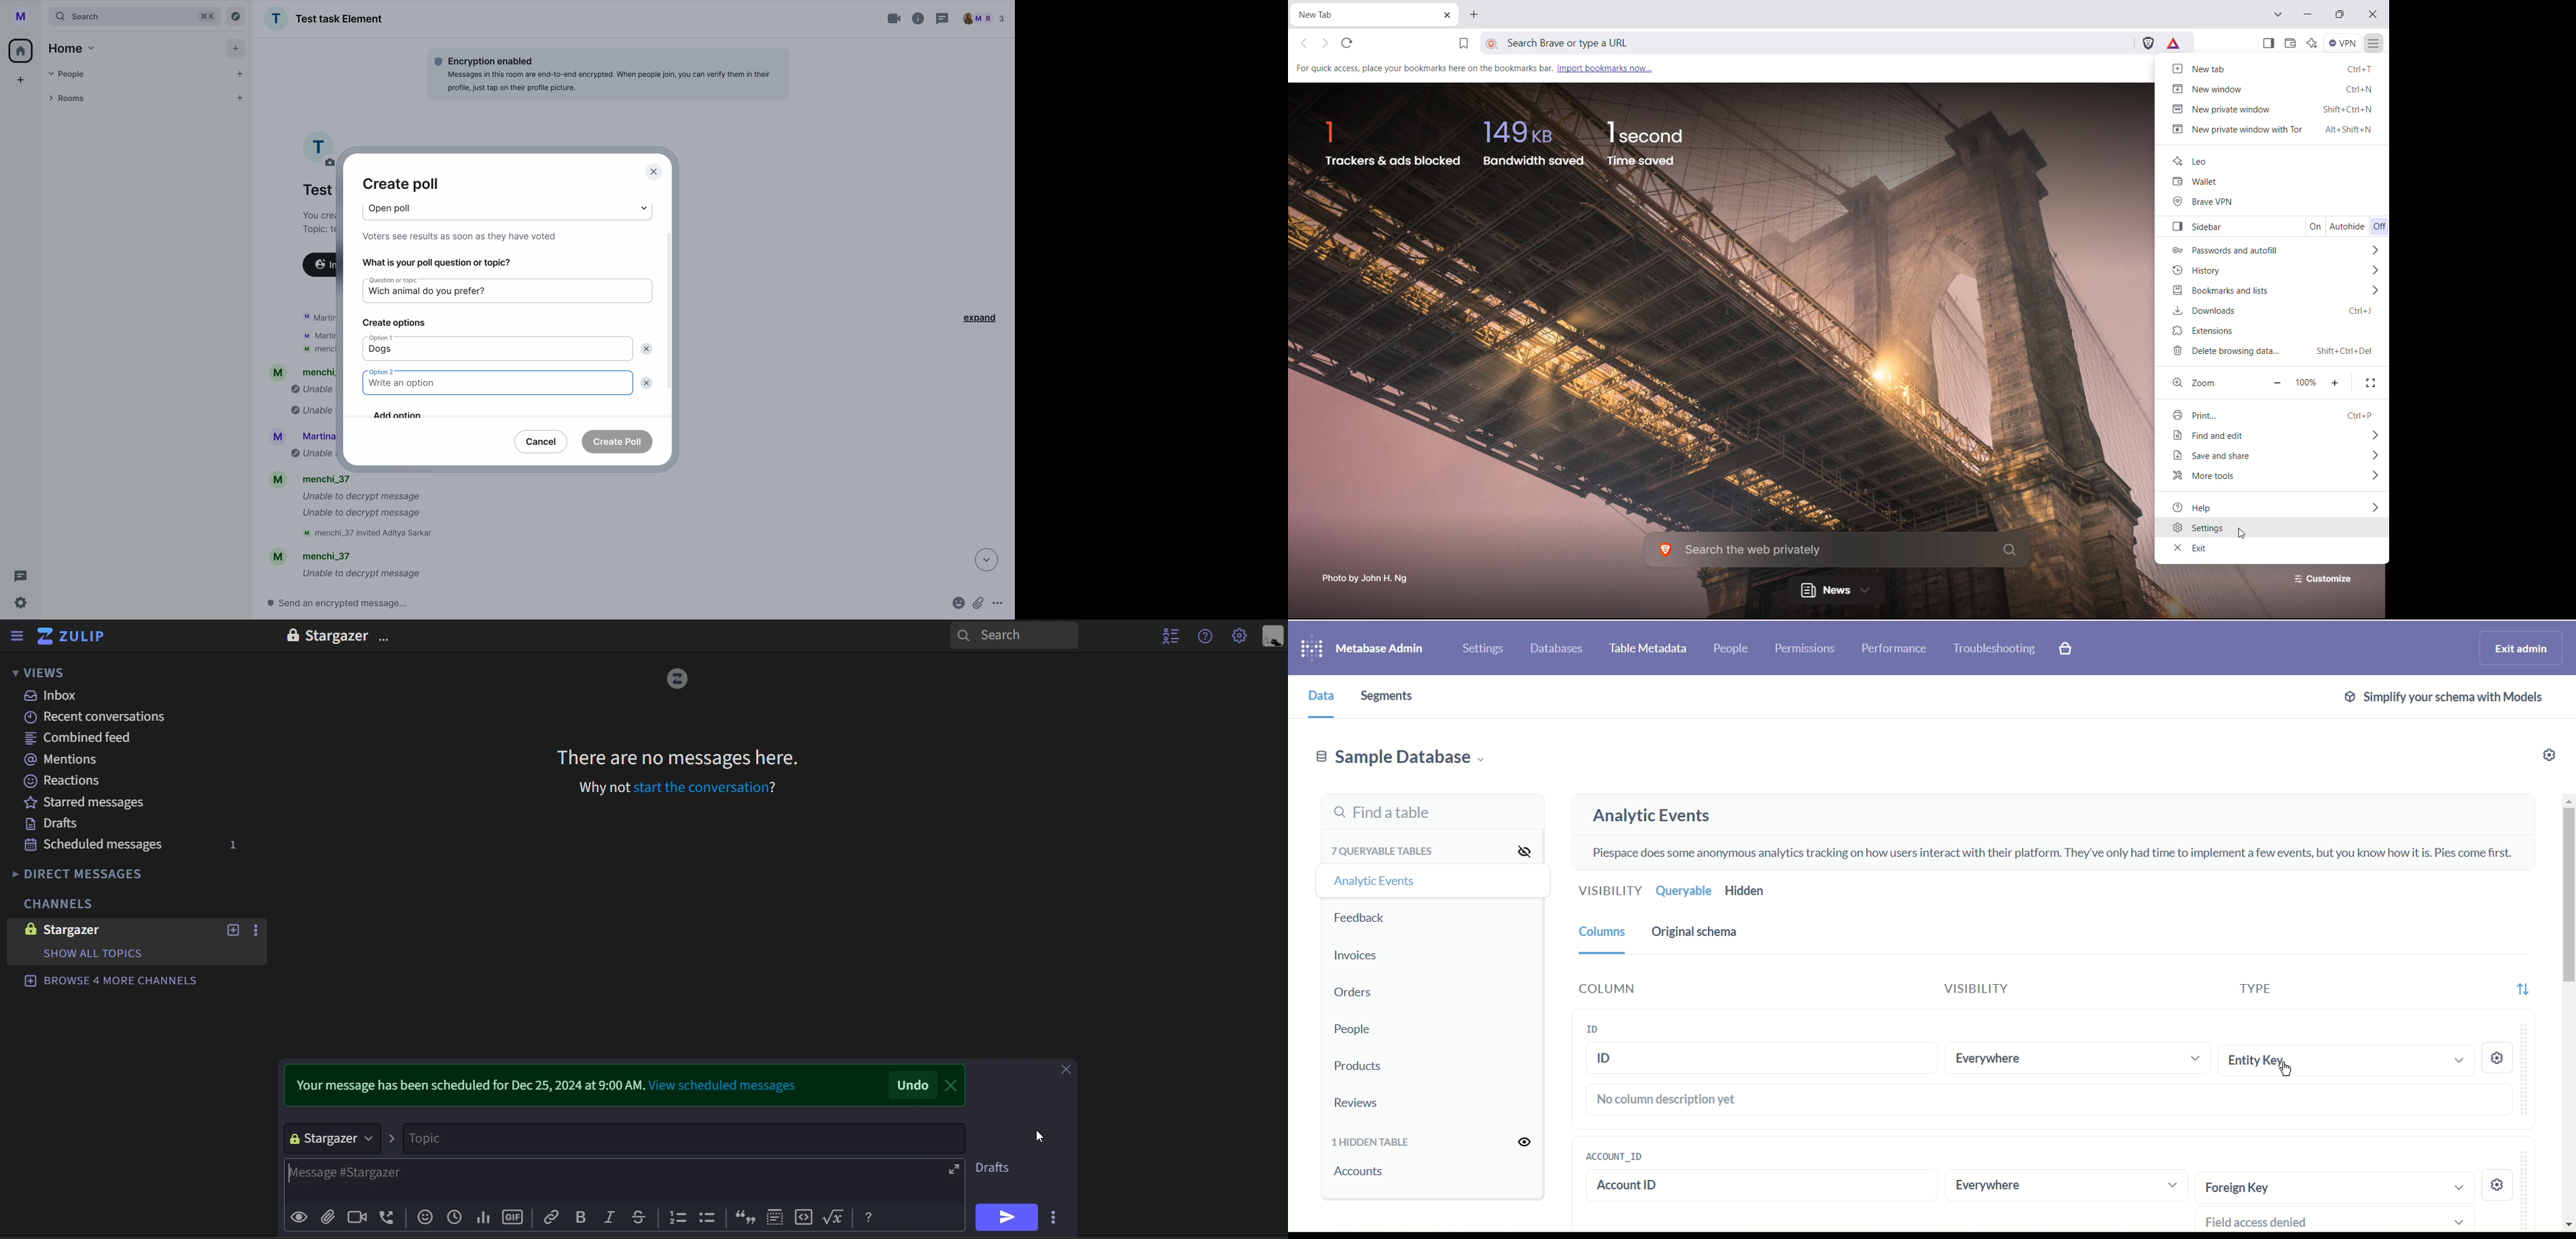  Describe the element at coordinates (613, 1181) in the screenshot. I see `Message #Stargazer` at that location.